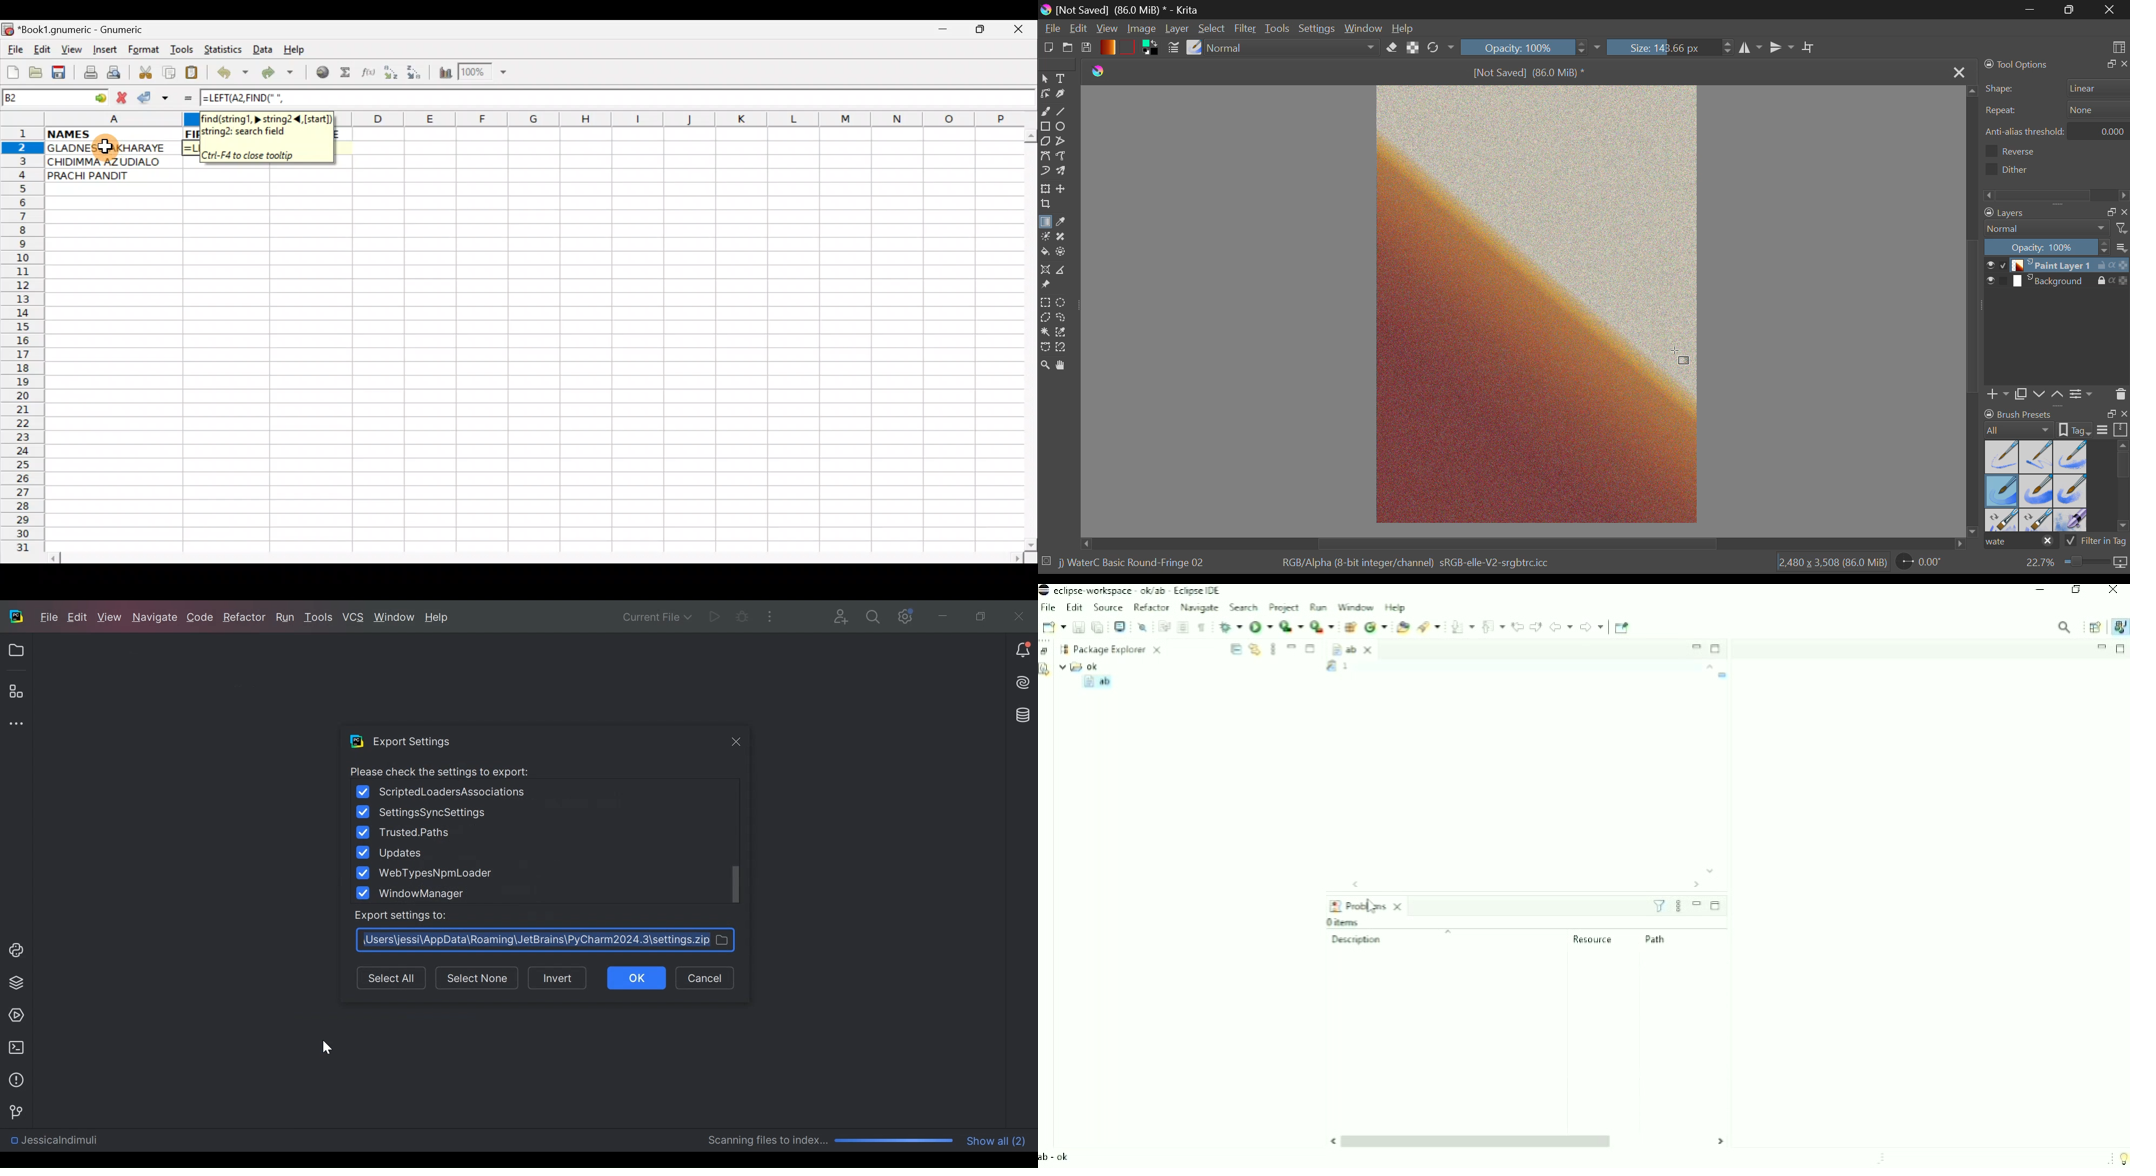  Describe the element at coordinates (2123, 487) in the screenshot. I see `horizontal scroll bar` at that location.